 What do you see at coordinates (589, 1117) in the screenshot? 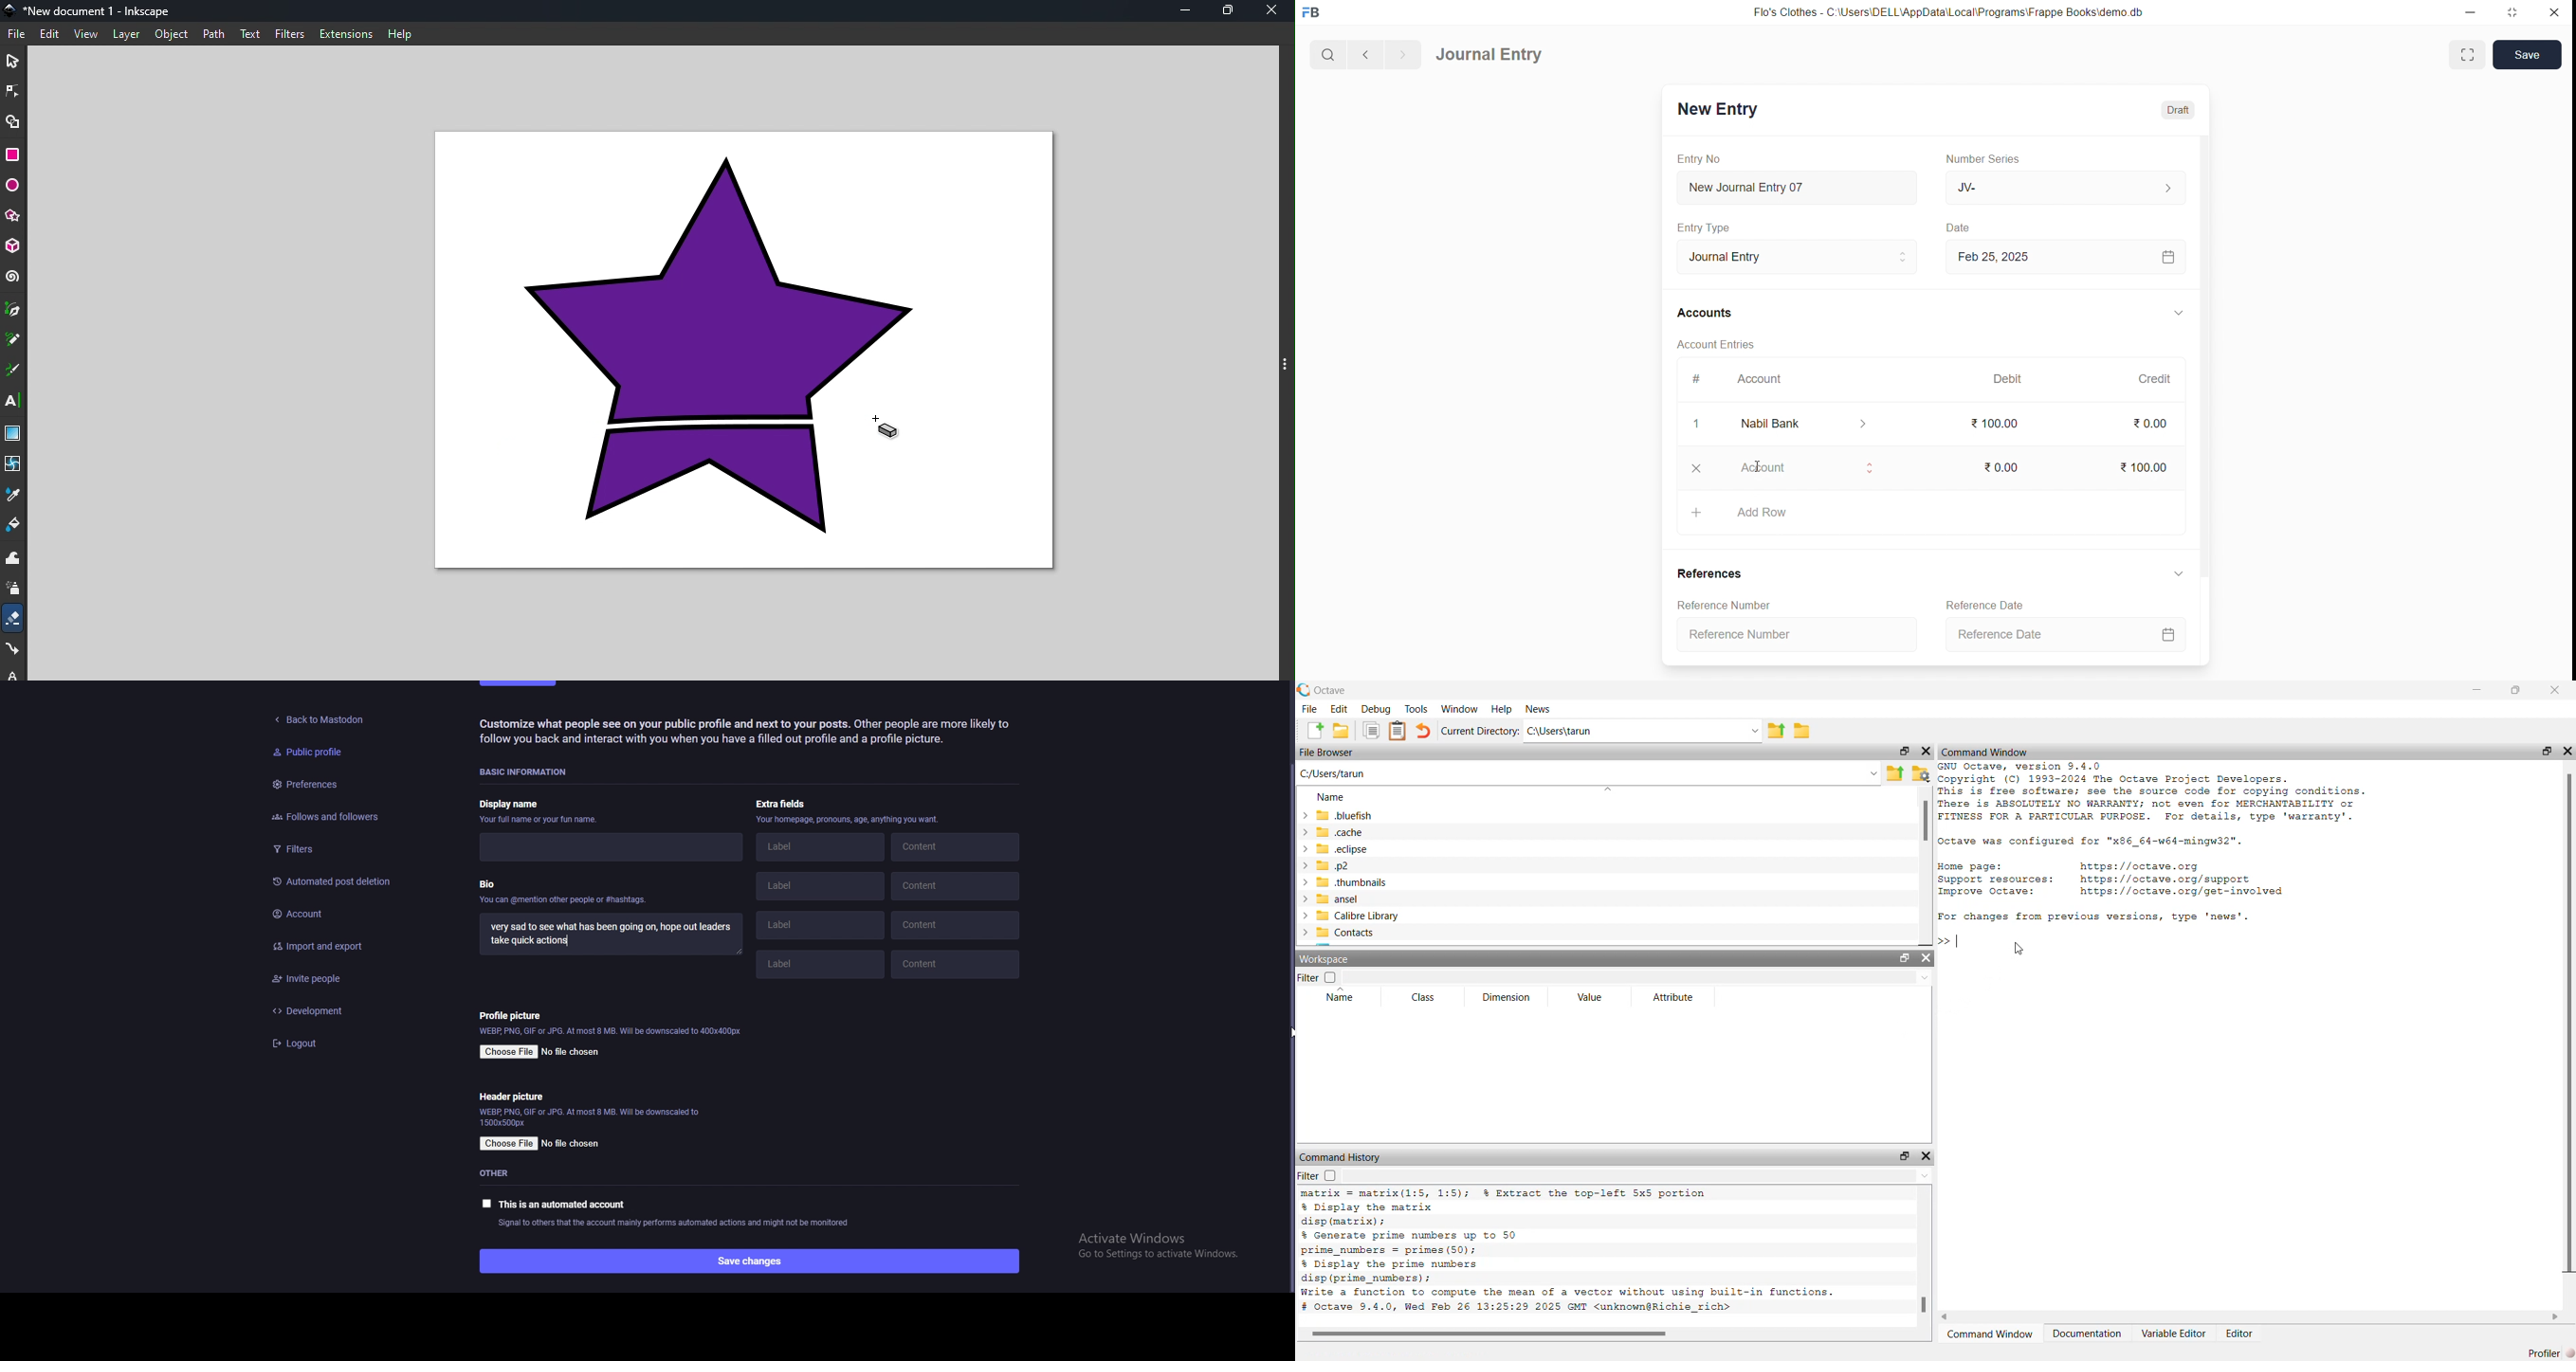
I see `info` at bounding box center [589, 1117].